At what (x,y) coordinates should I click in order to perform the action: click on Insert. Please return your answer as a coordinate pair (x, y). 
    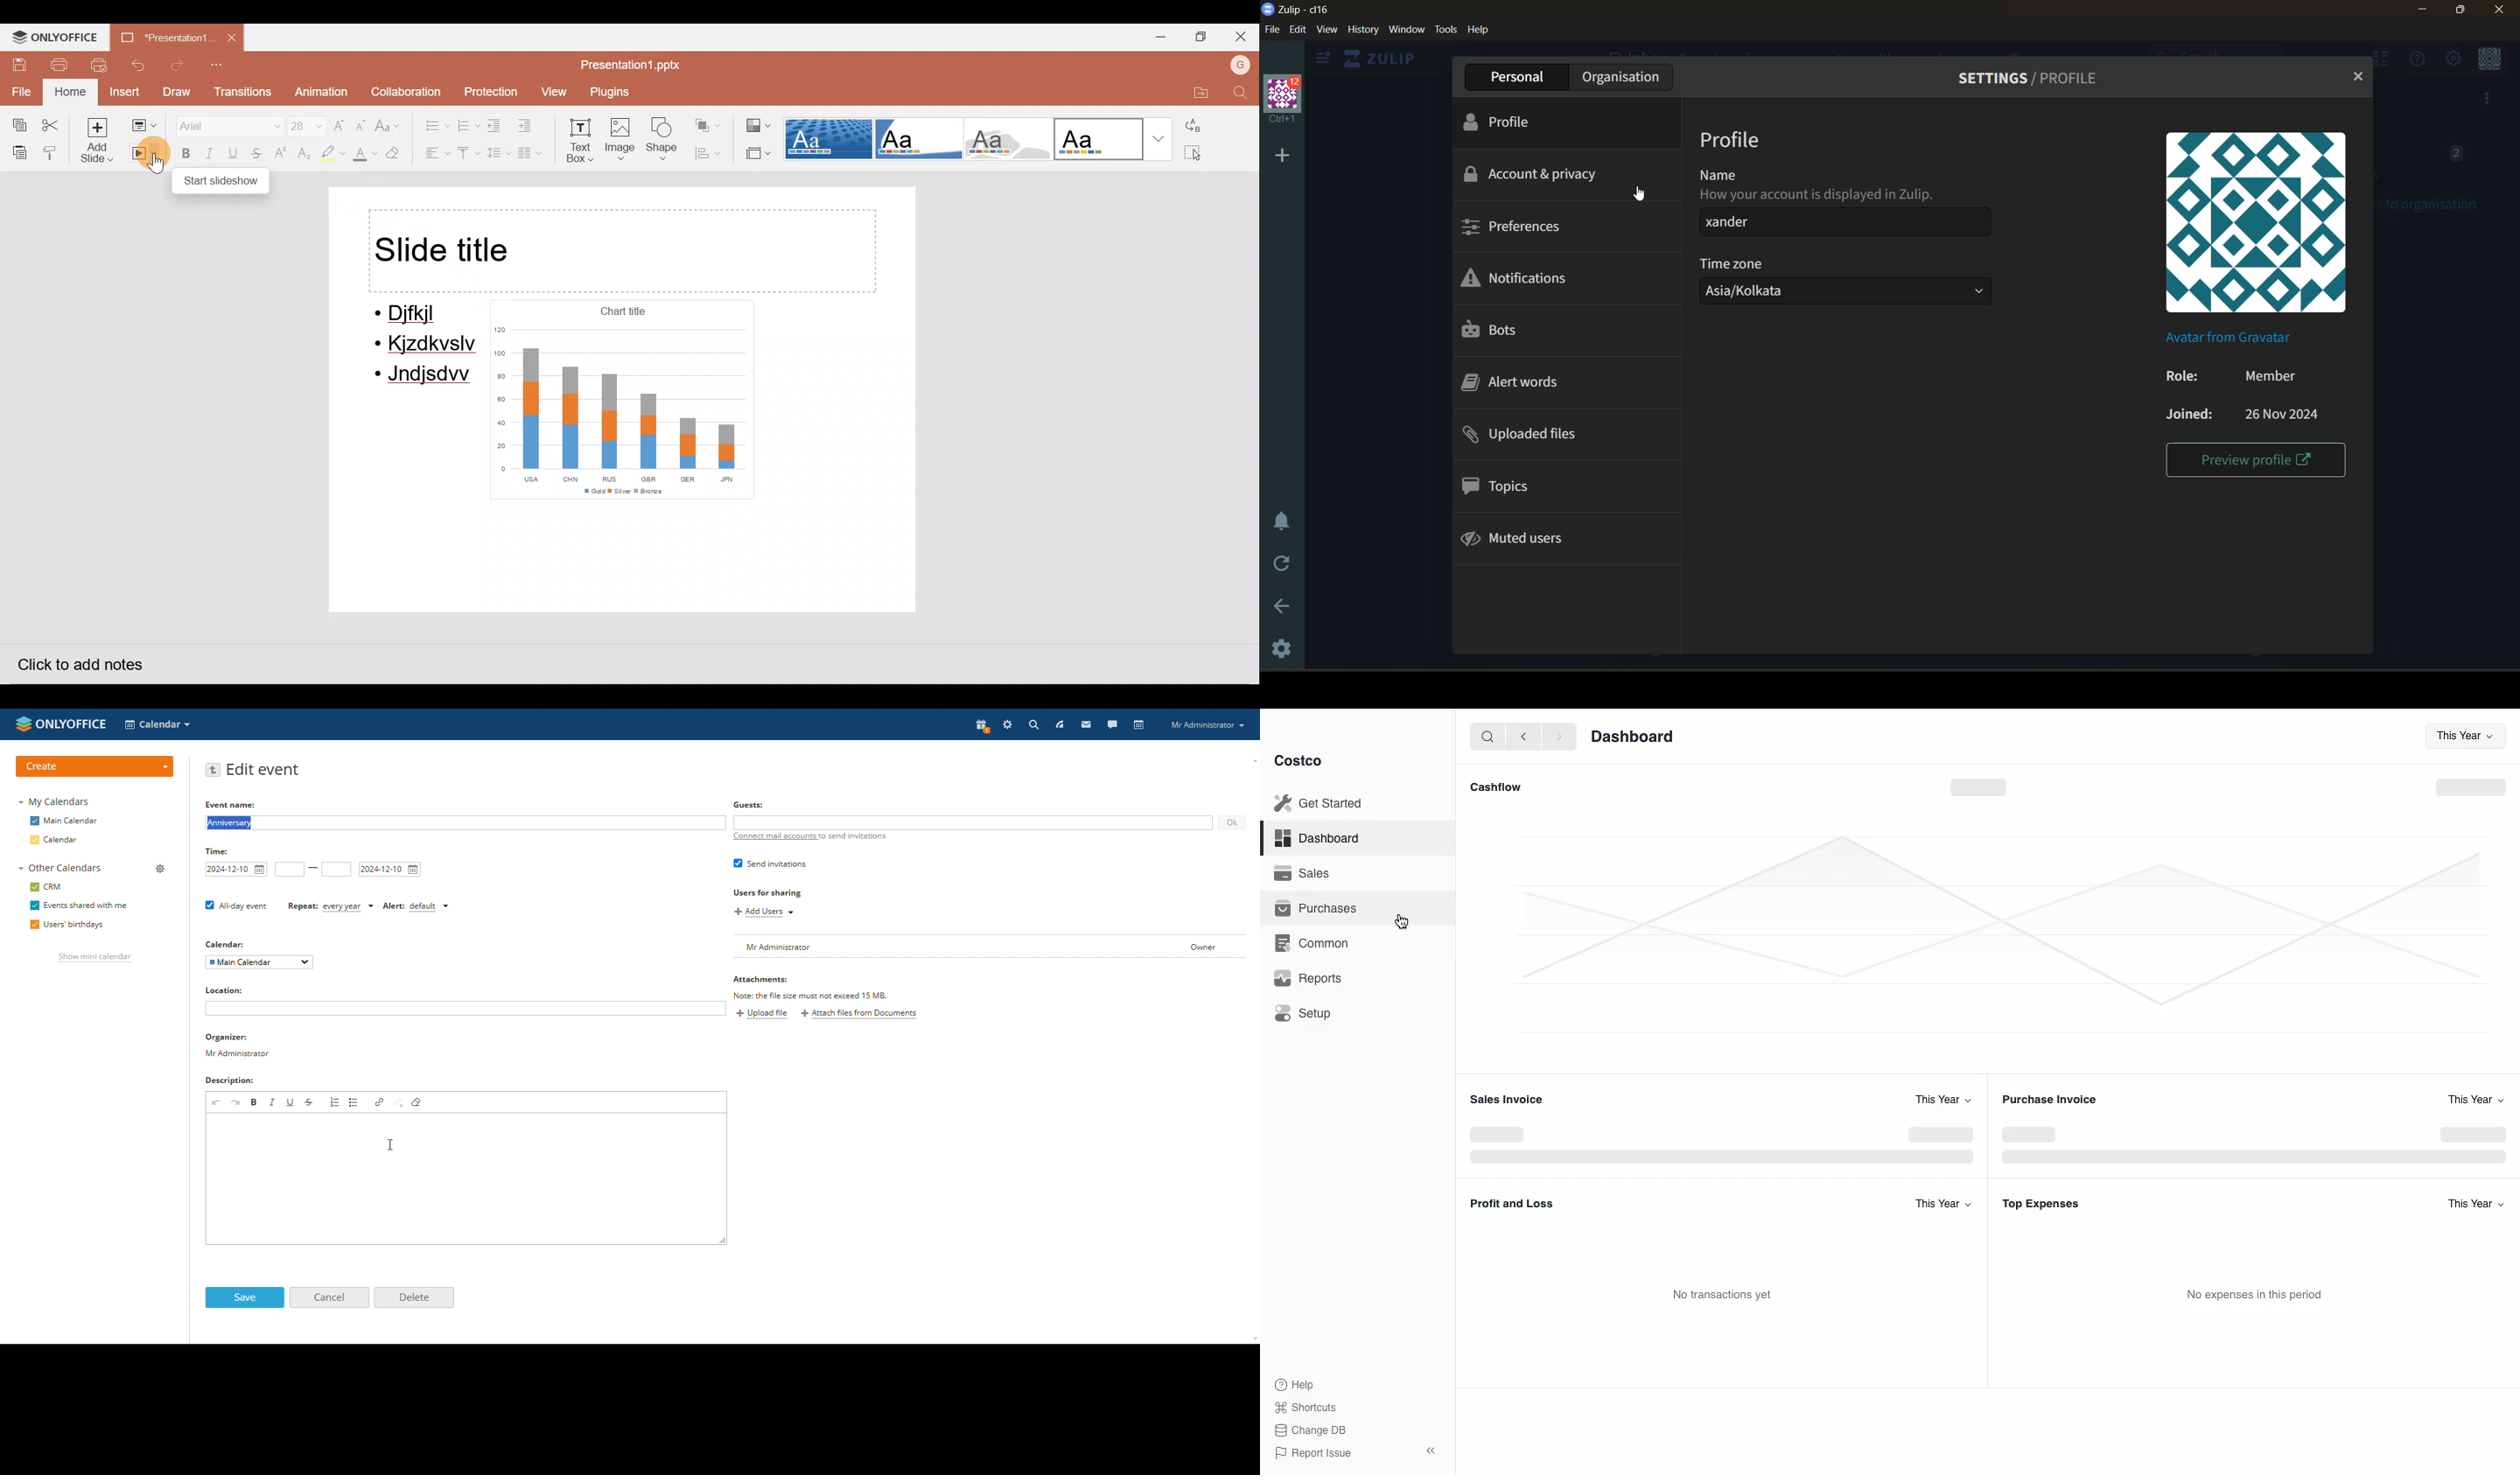
    Looking at the image, I should click on (121, 93).